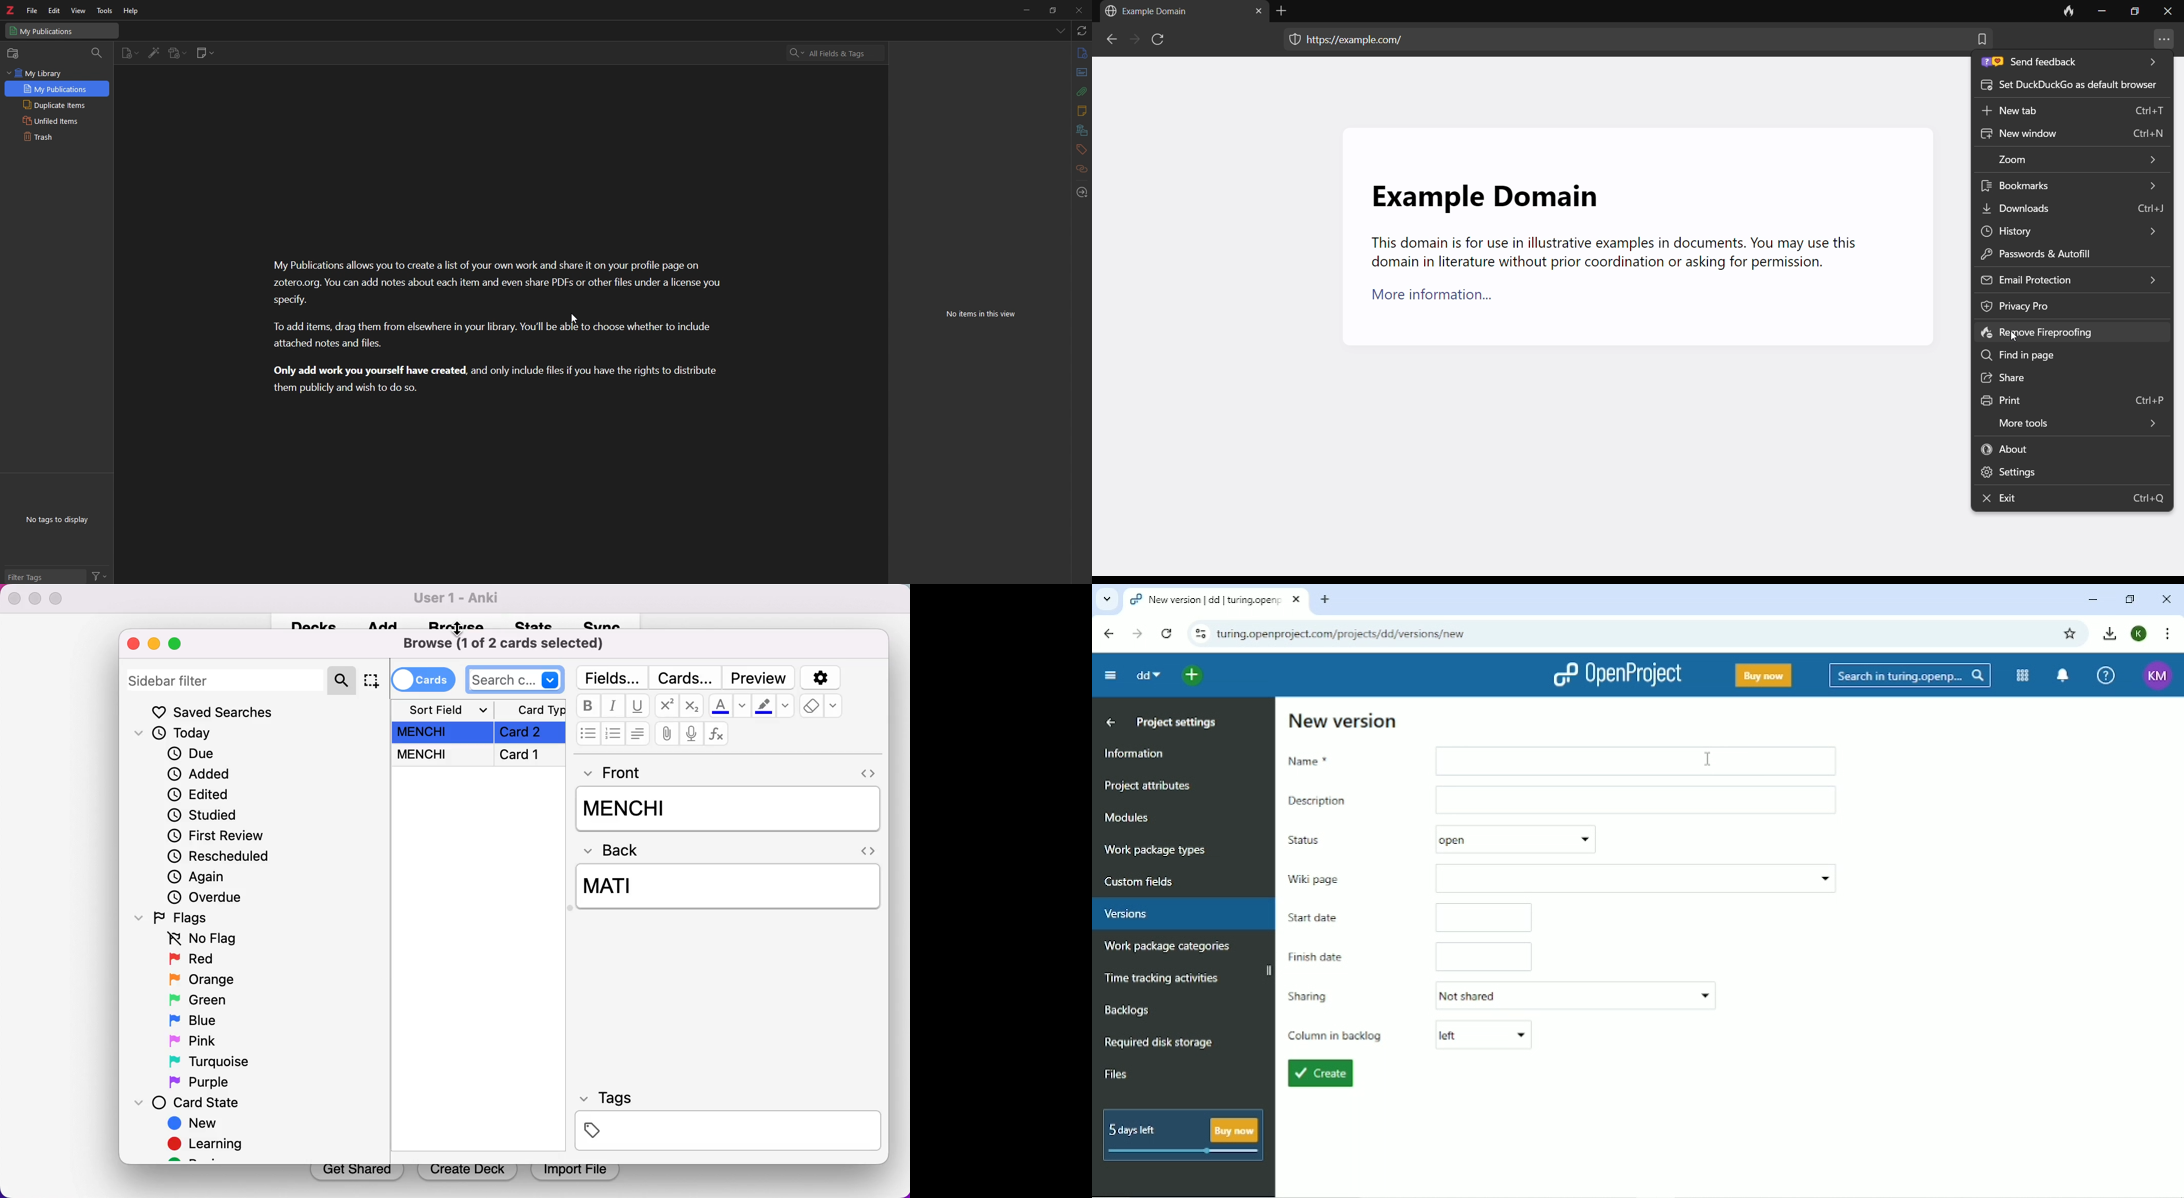  Describe the element at coordinates (2059, 254) in the screenshot. I see `password and autofill` at that location.